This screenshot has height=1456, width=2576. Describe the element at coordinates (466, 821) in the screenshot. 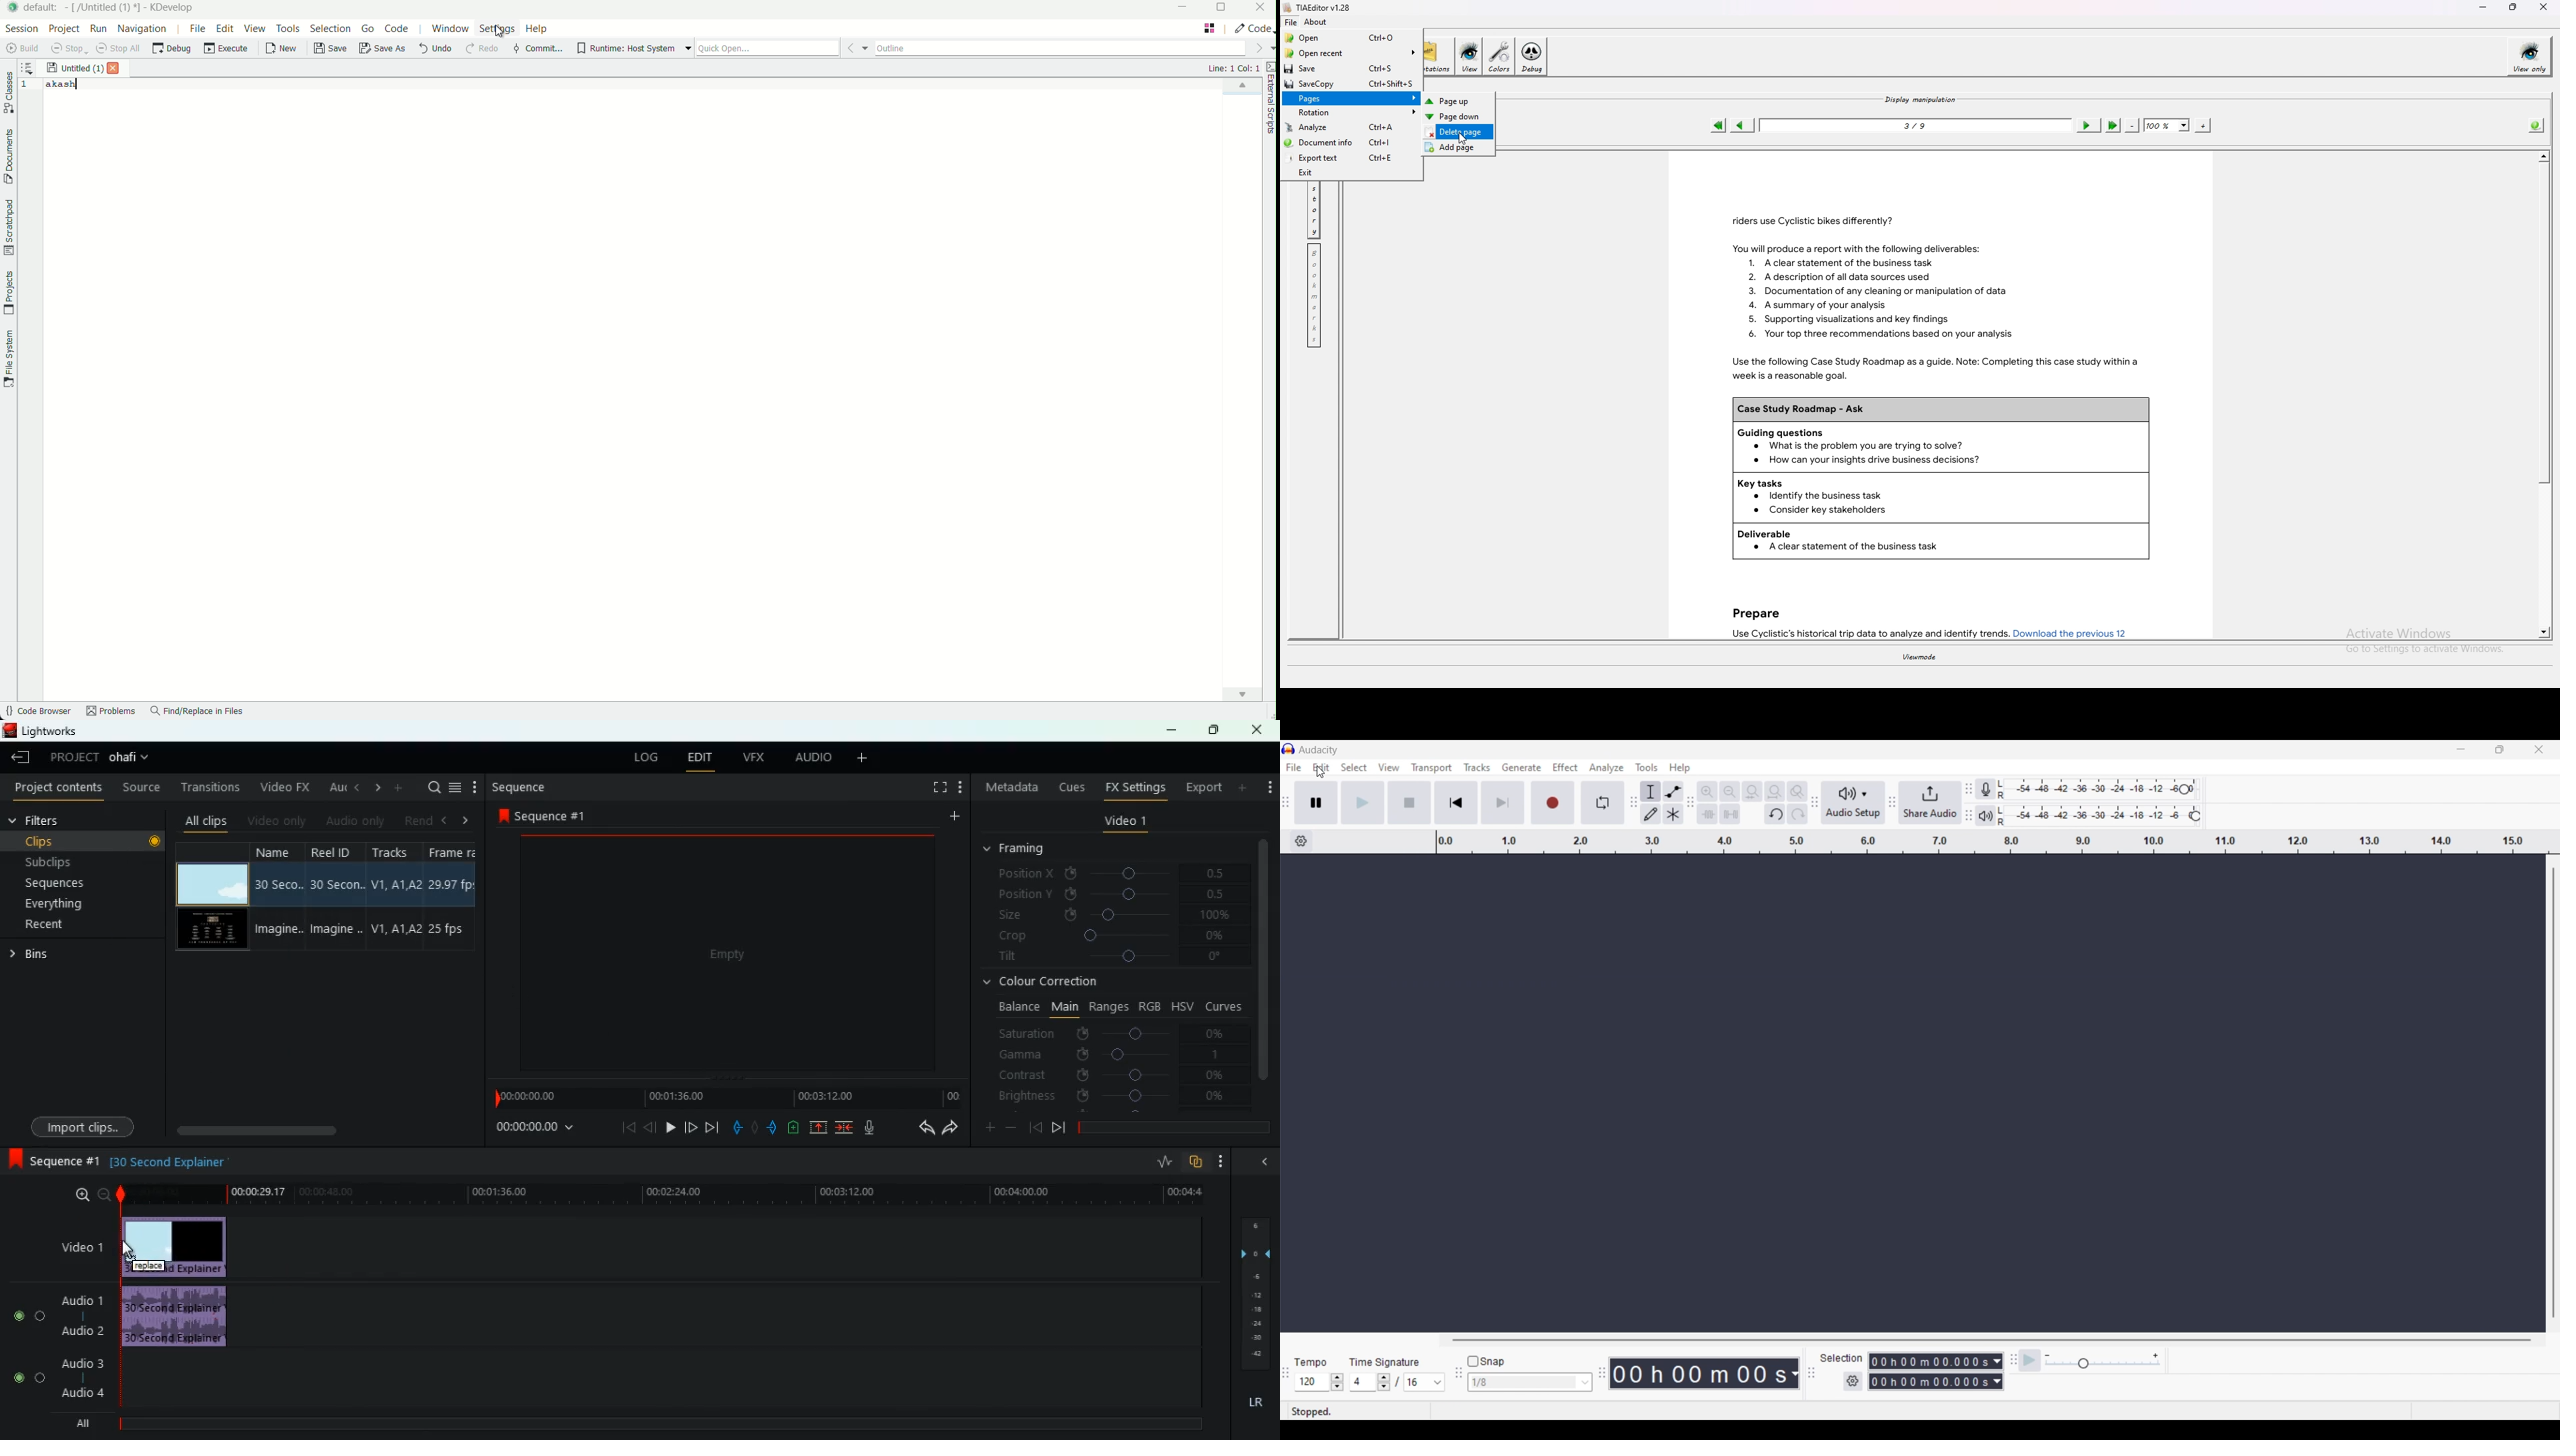

I see `right` at that location.